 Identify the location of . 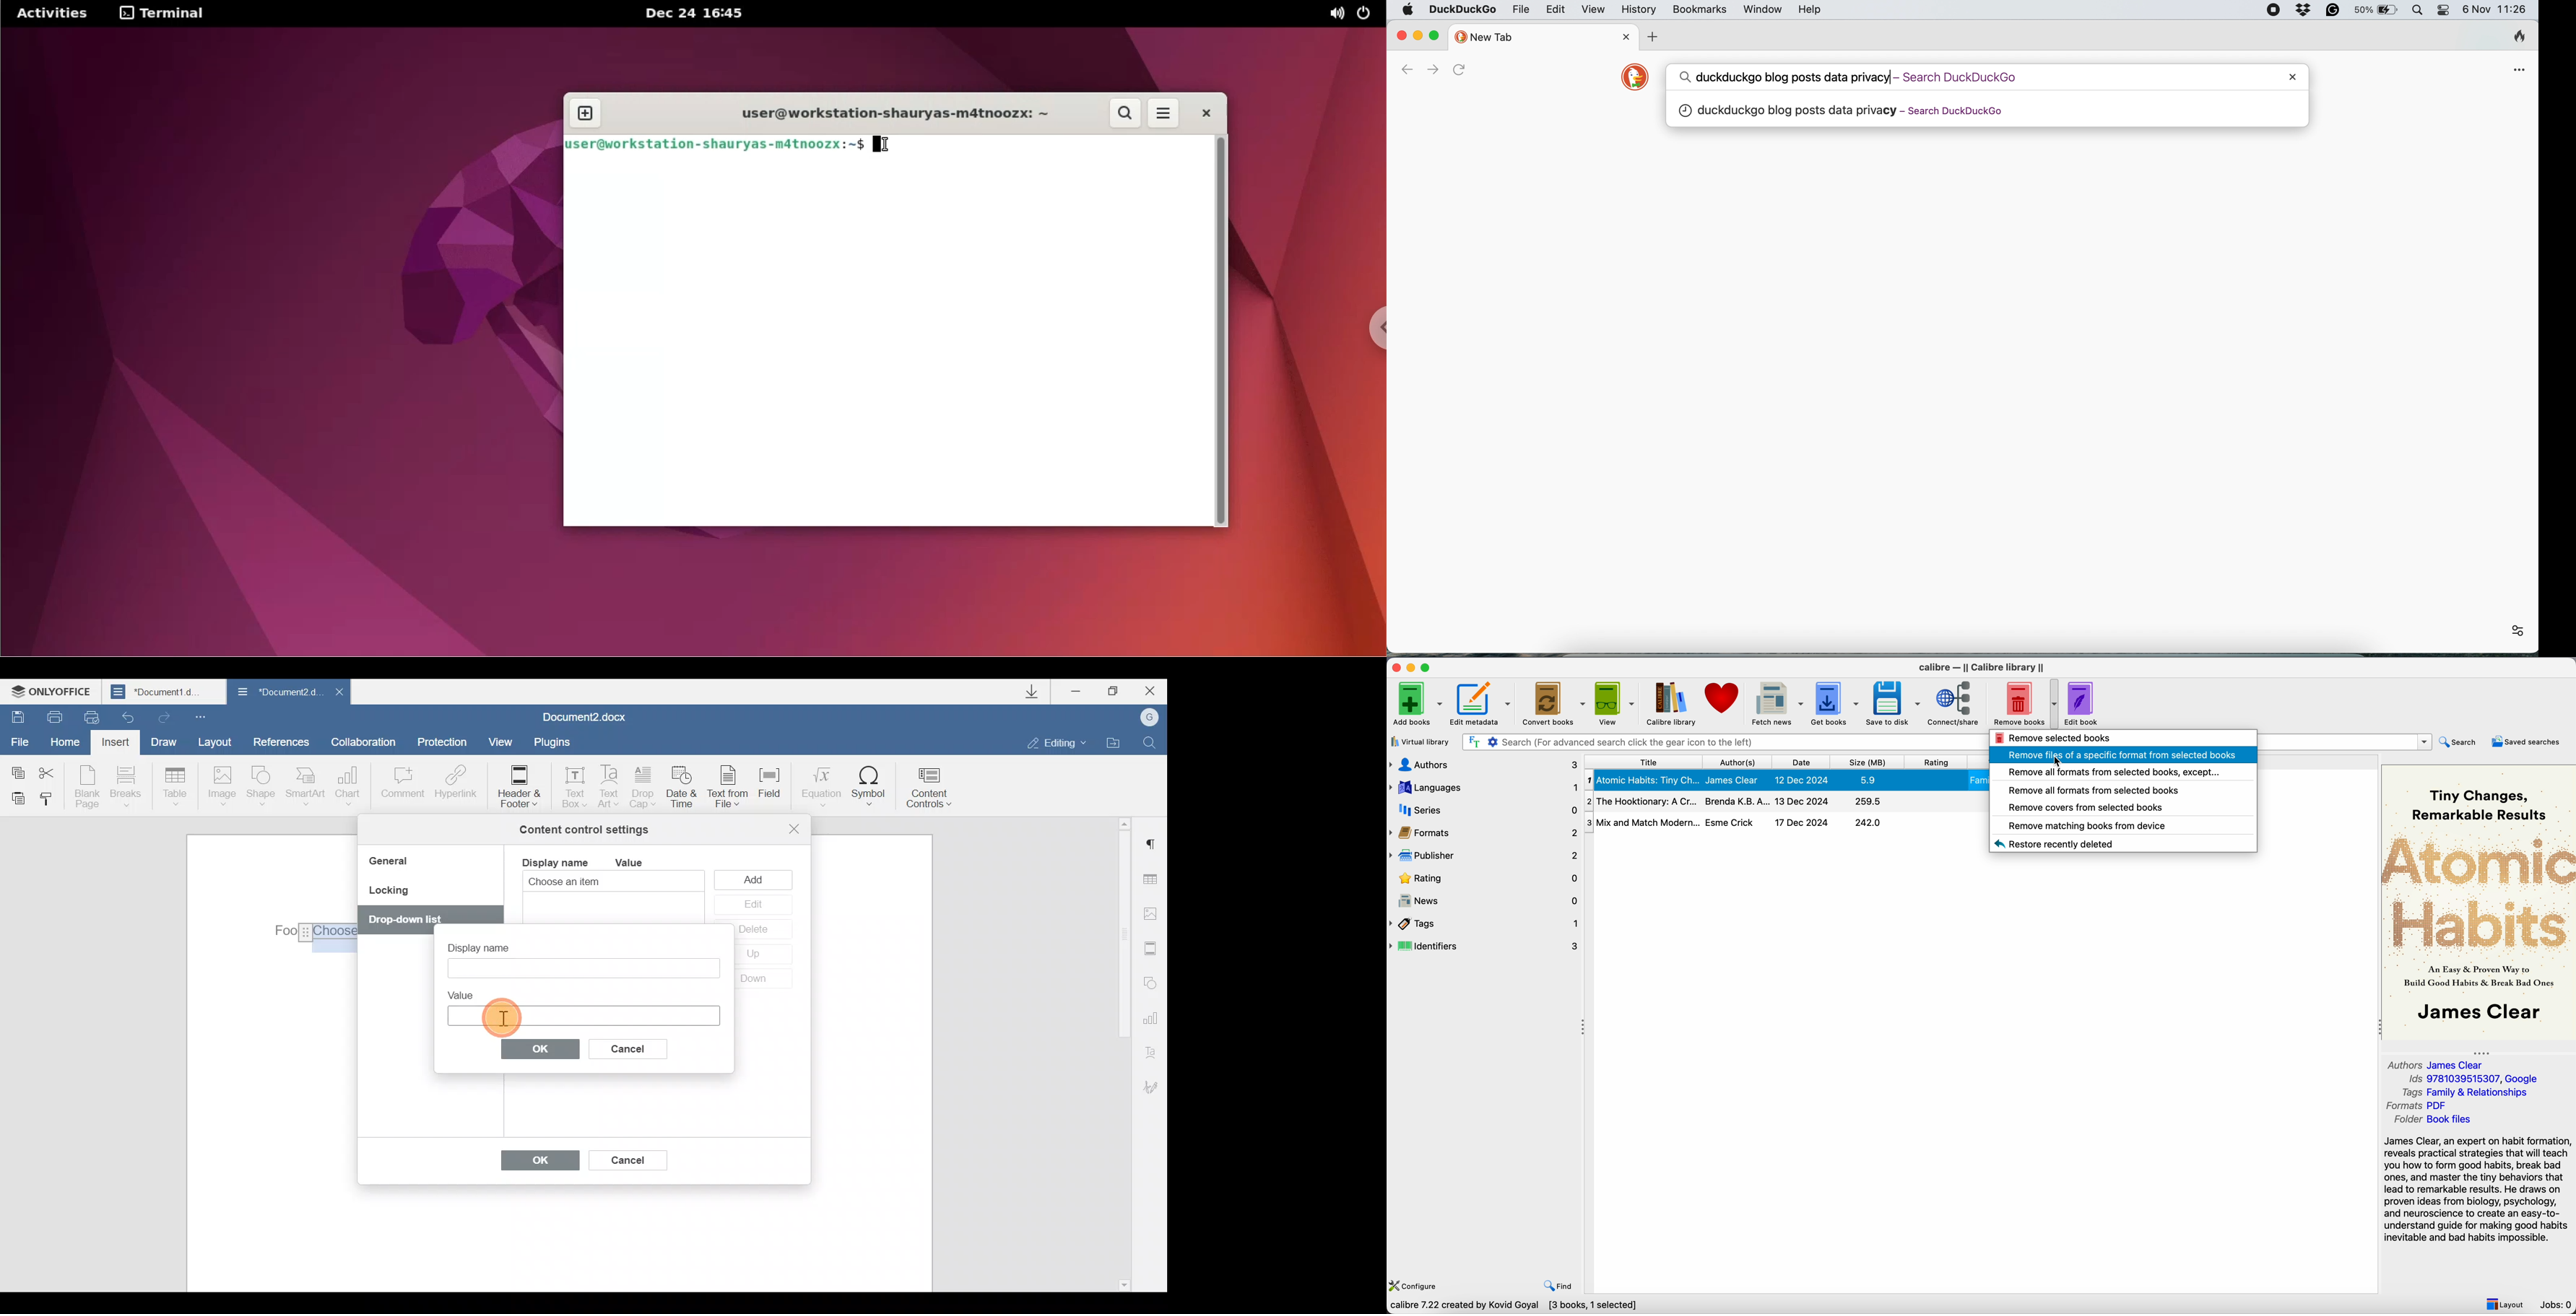
(313, 933).